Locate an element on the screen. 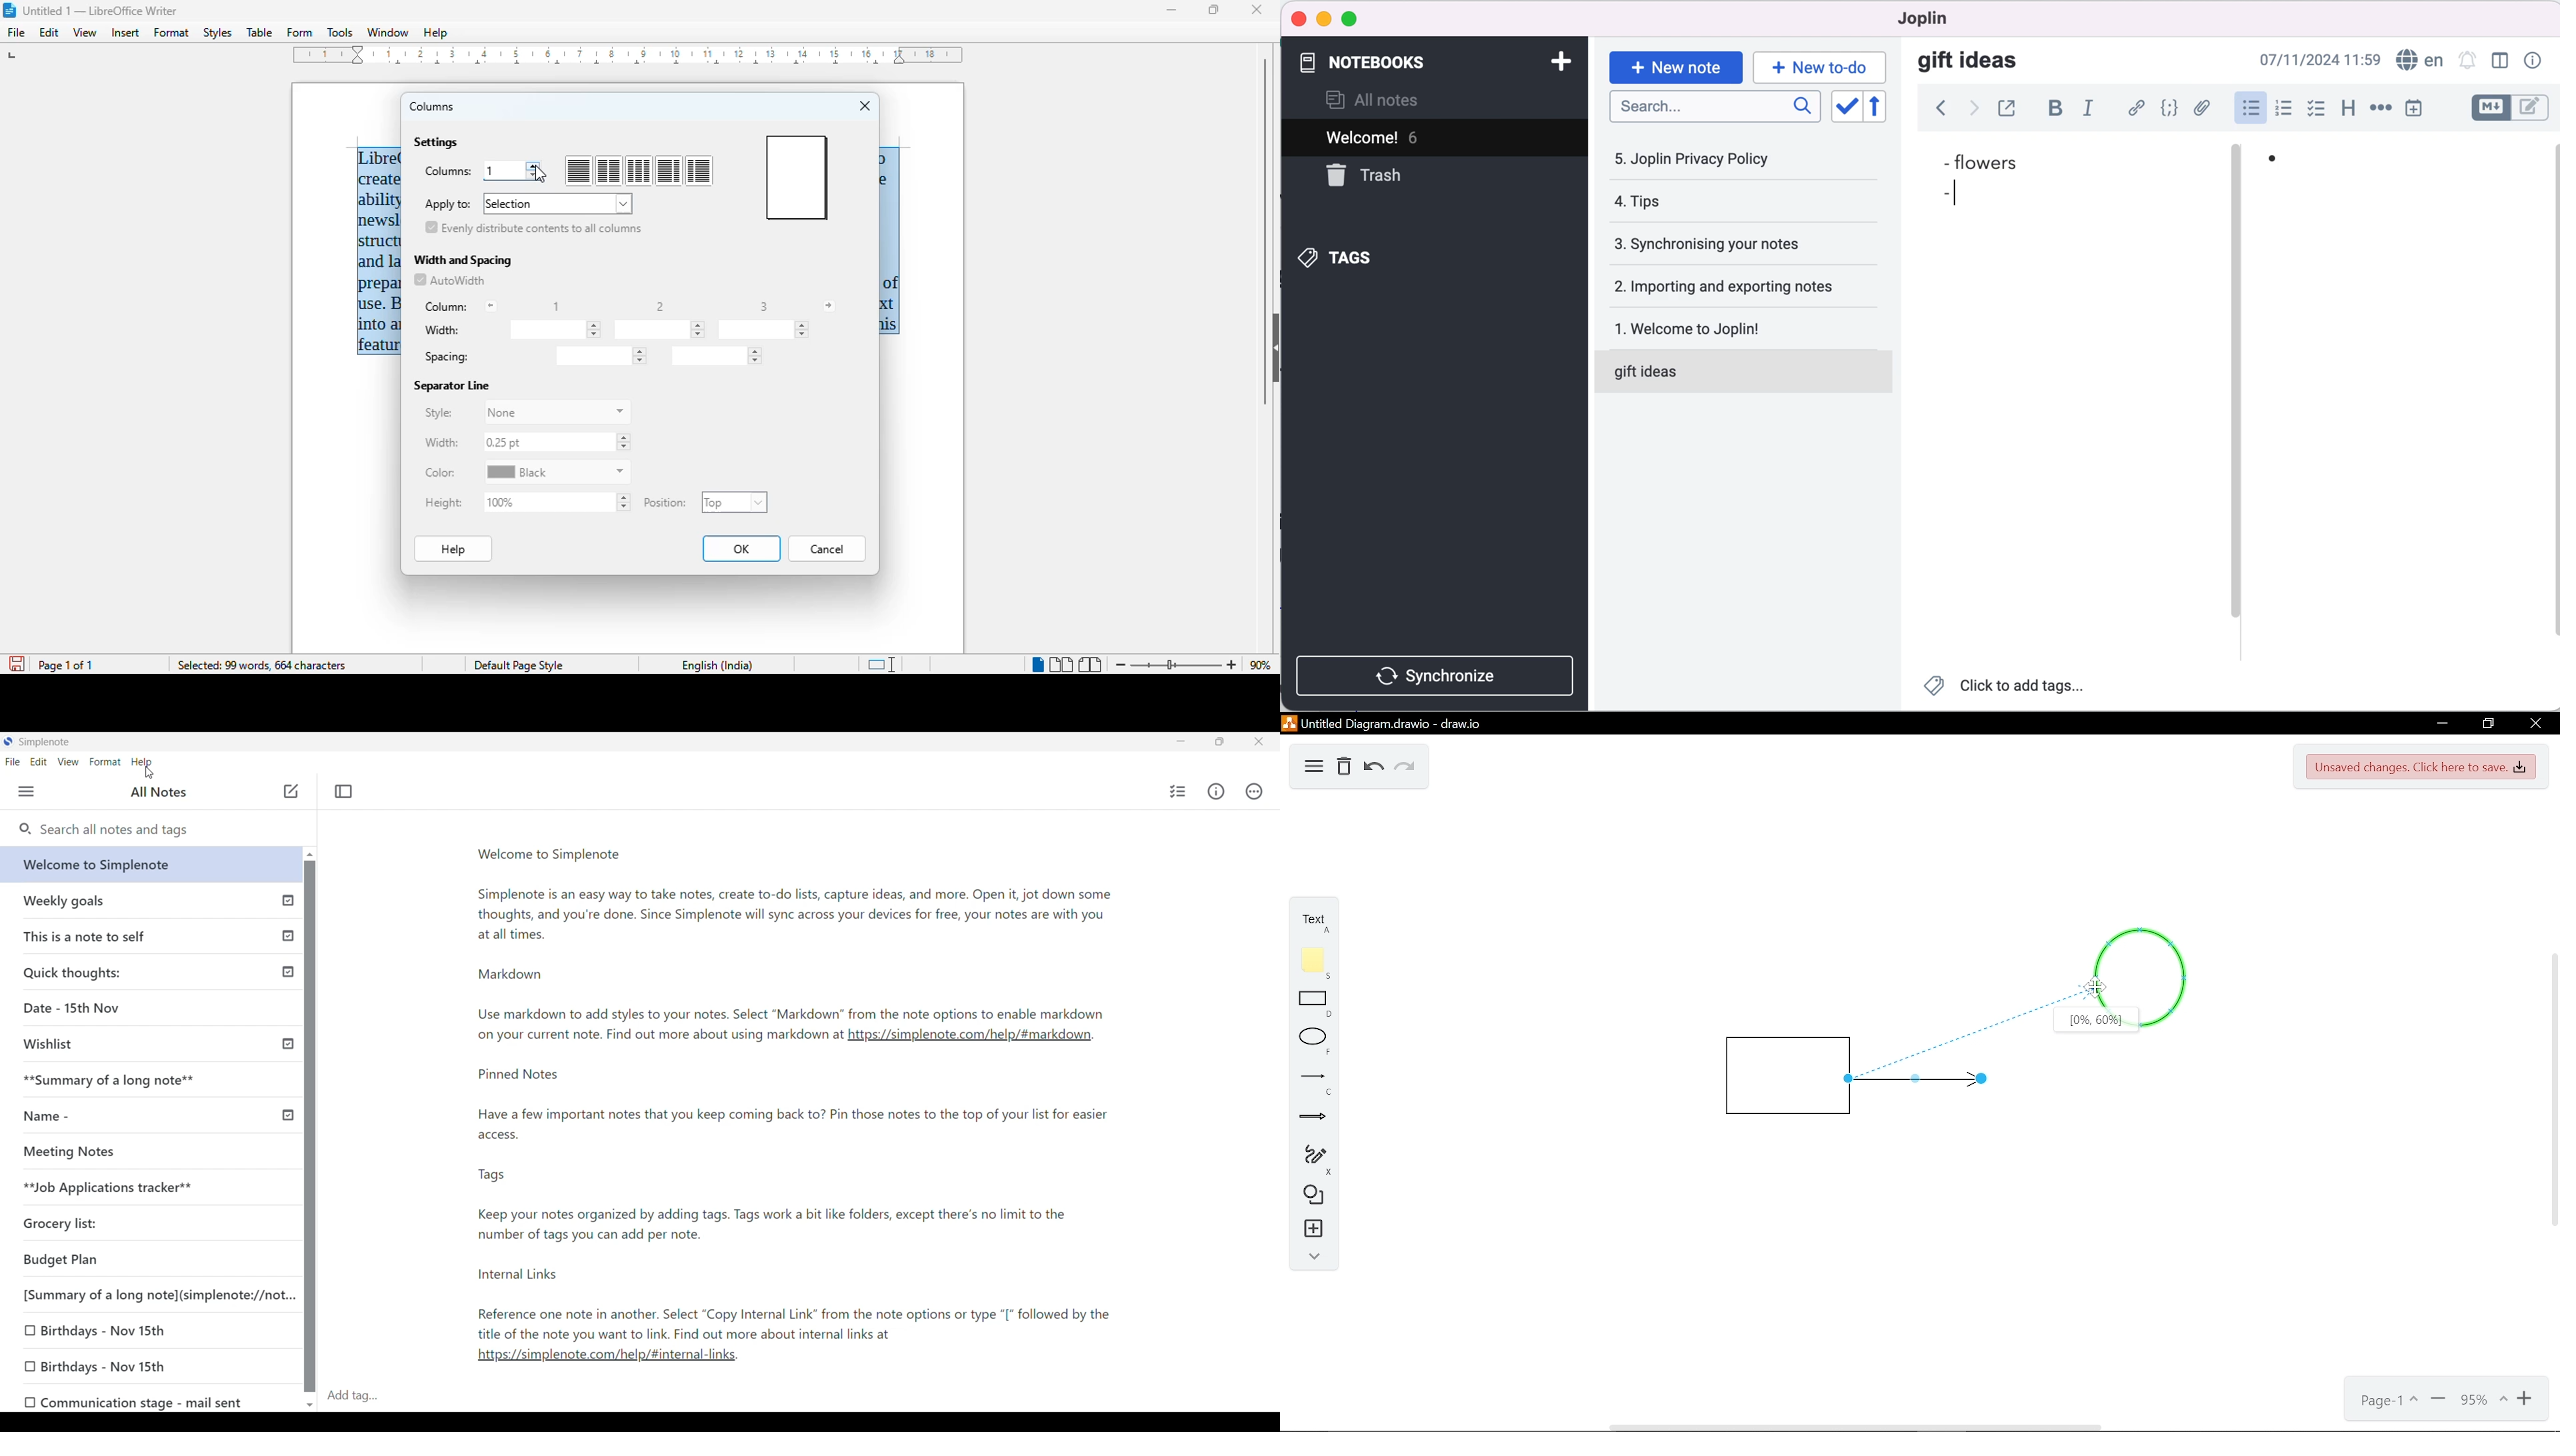 The height and width of the screenshot is (1456, 2576). toggle editor layout is located at coordinates (2500, 61).